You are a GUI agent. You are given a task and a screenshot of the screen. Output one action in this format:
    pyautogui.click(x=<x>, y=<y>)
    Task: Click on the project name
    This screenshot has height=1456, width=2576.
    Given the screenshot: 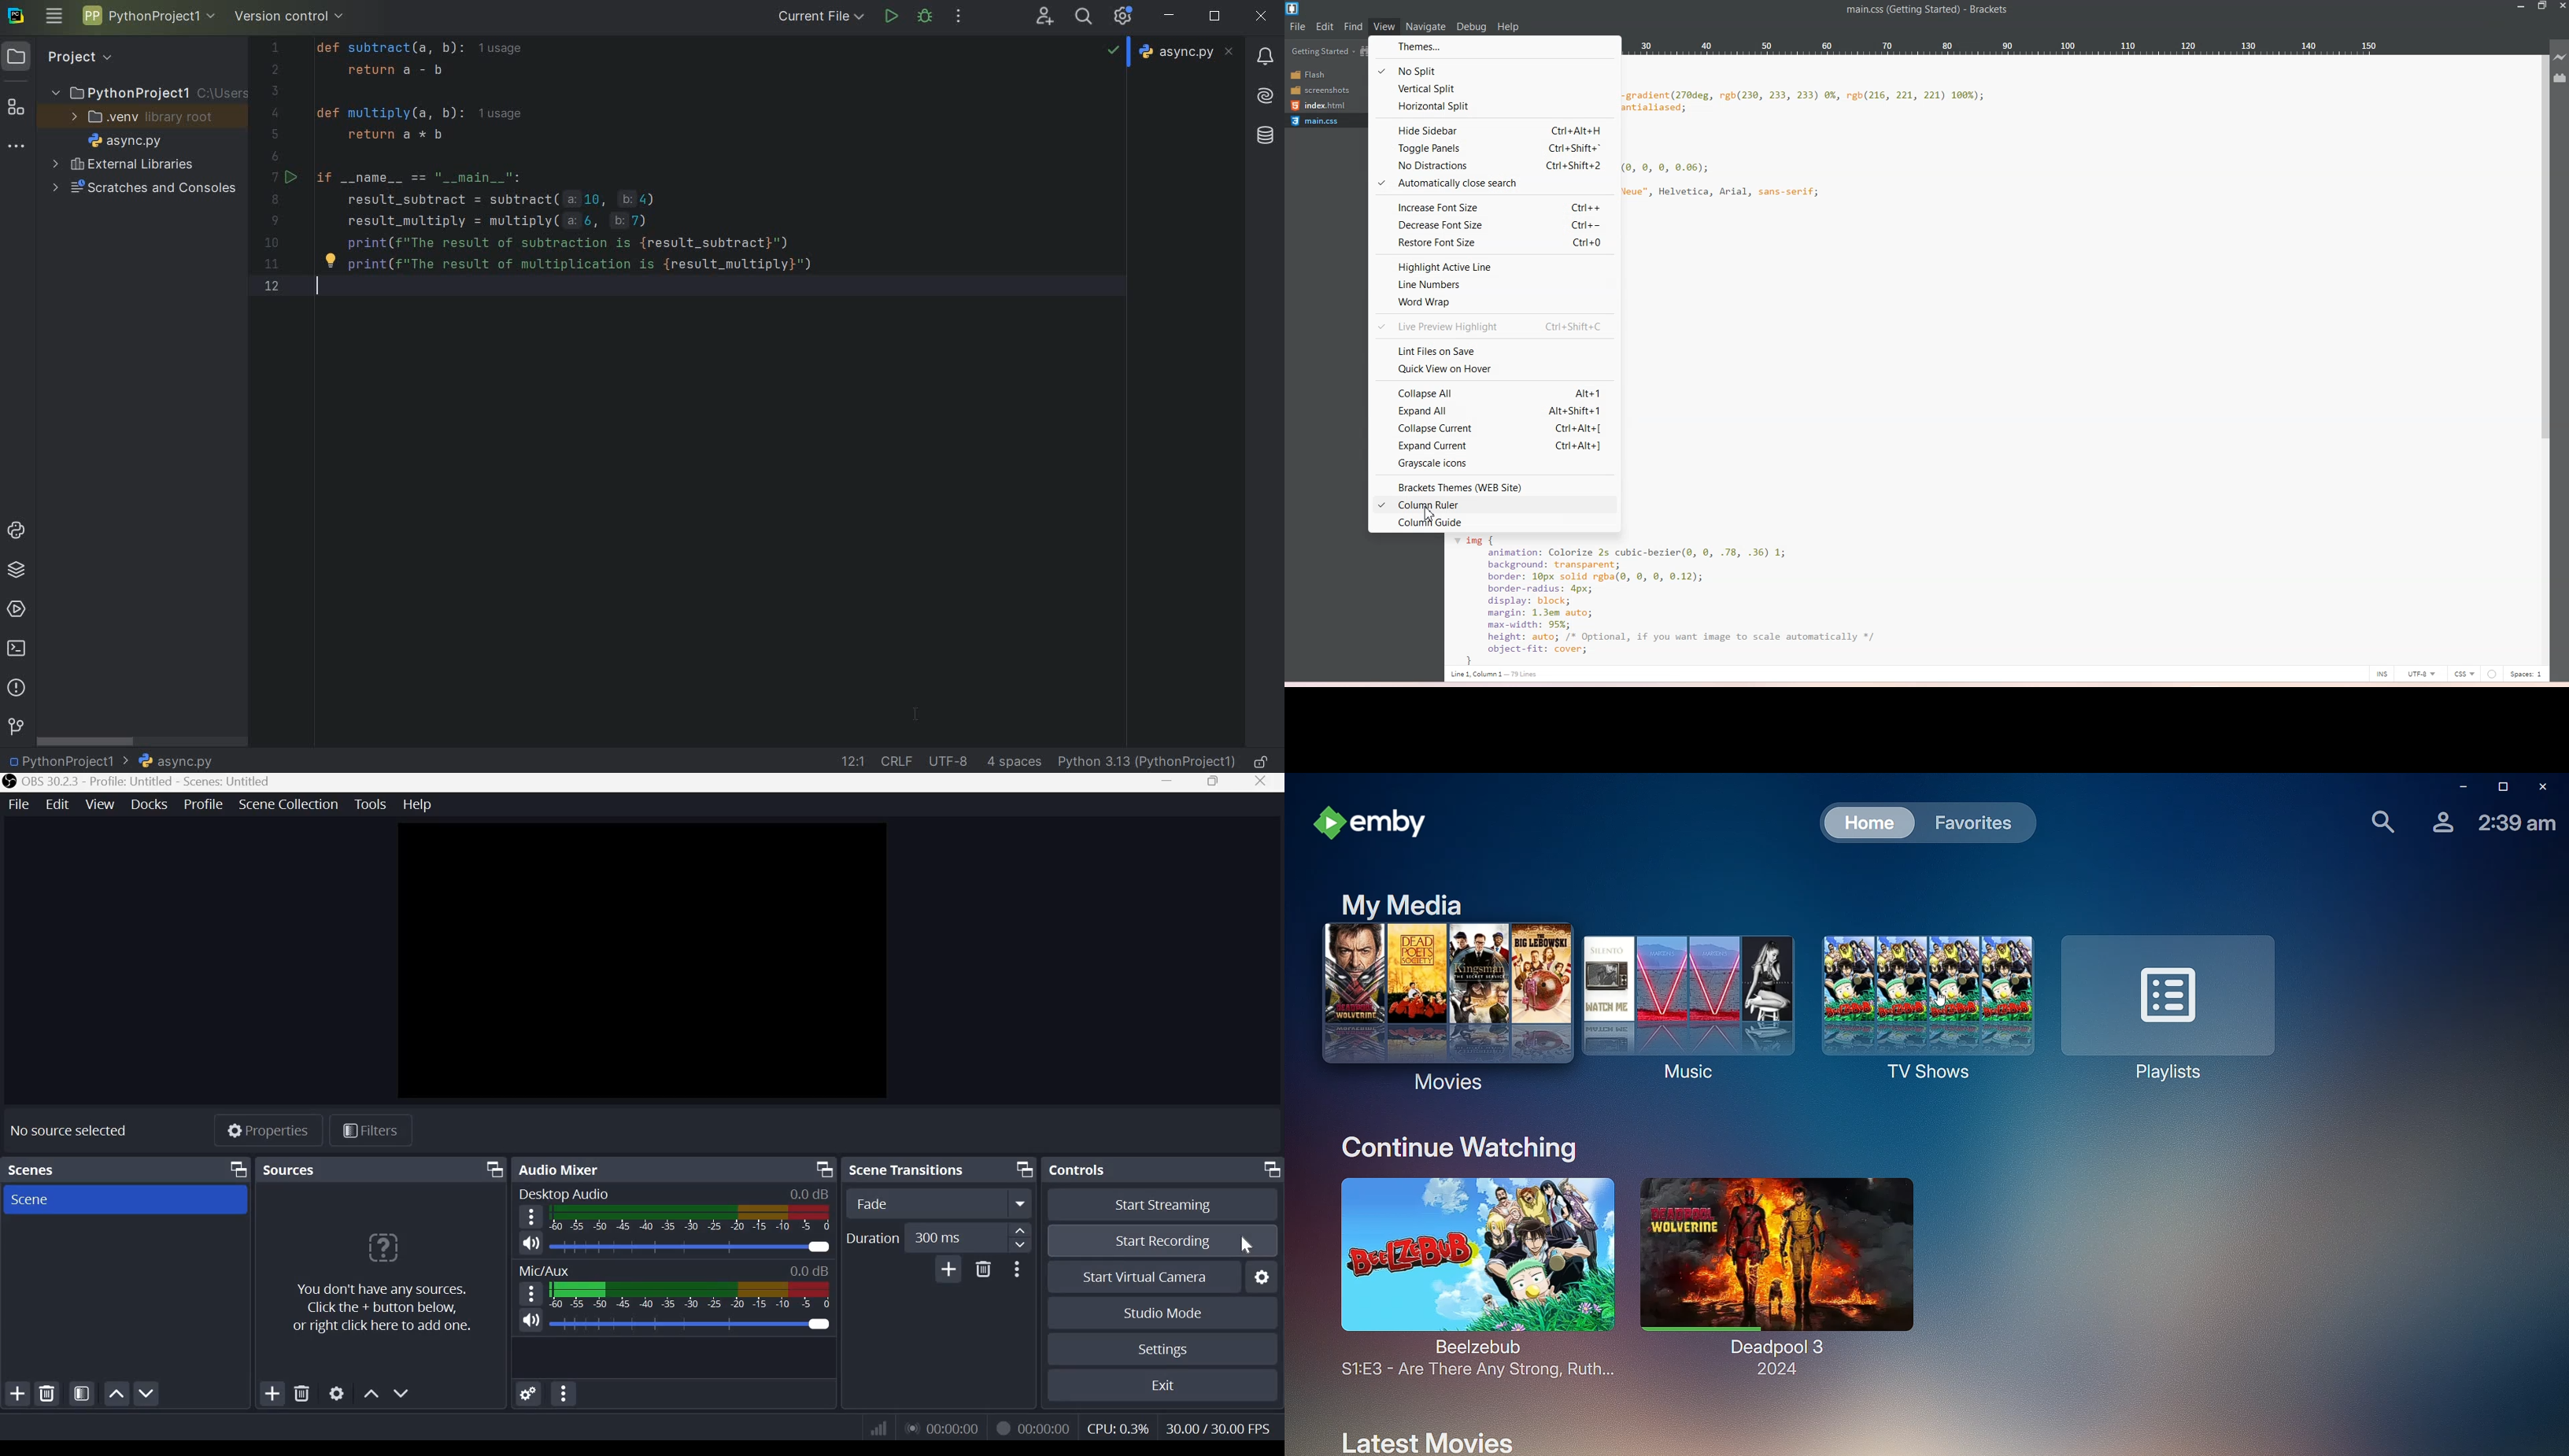 What is the action you would take?
    pyautogui.click(x=59, y=761)
    